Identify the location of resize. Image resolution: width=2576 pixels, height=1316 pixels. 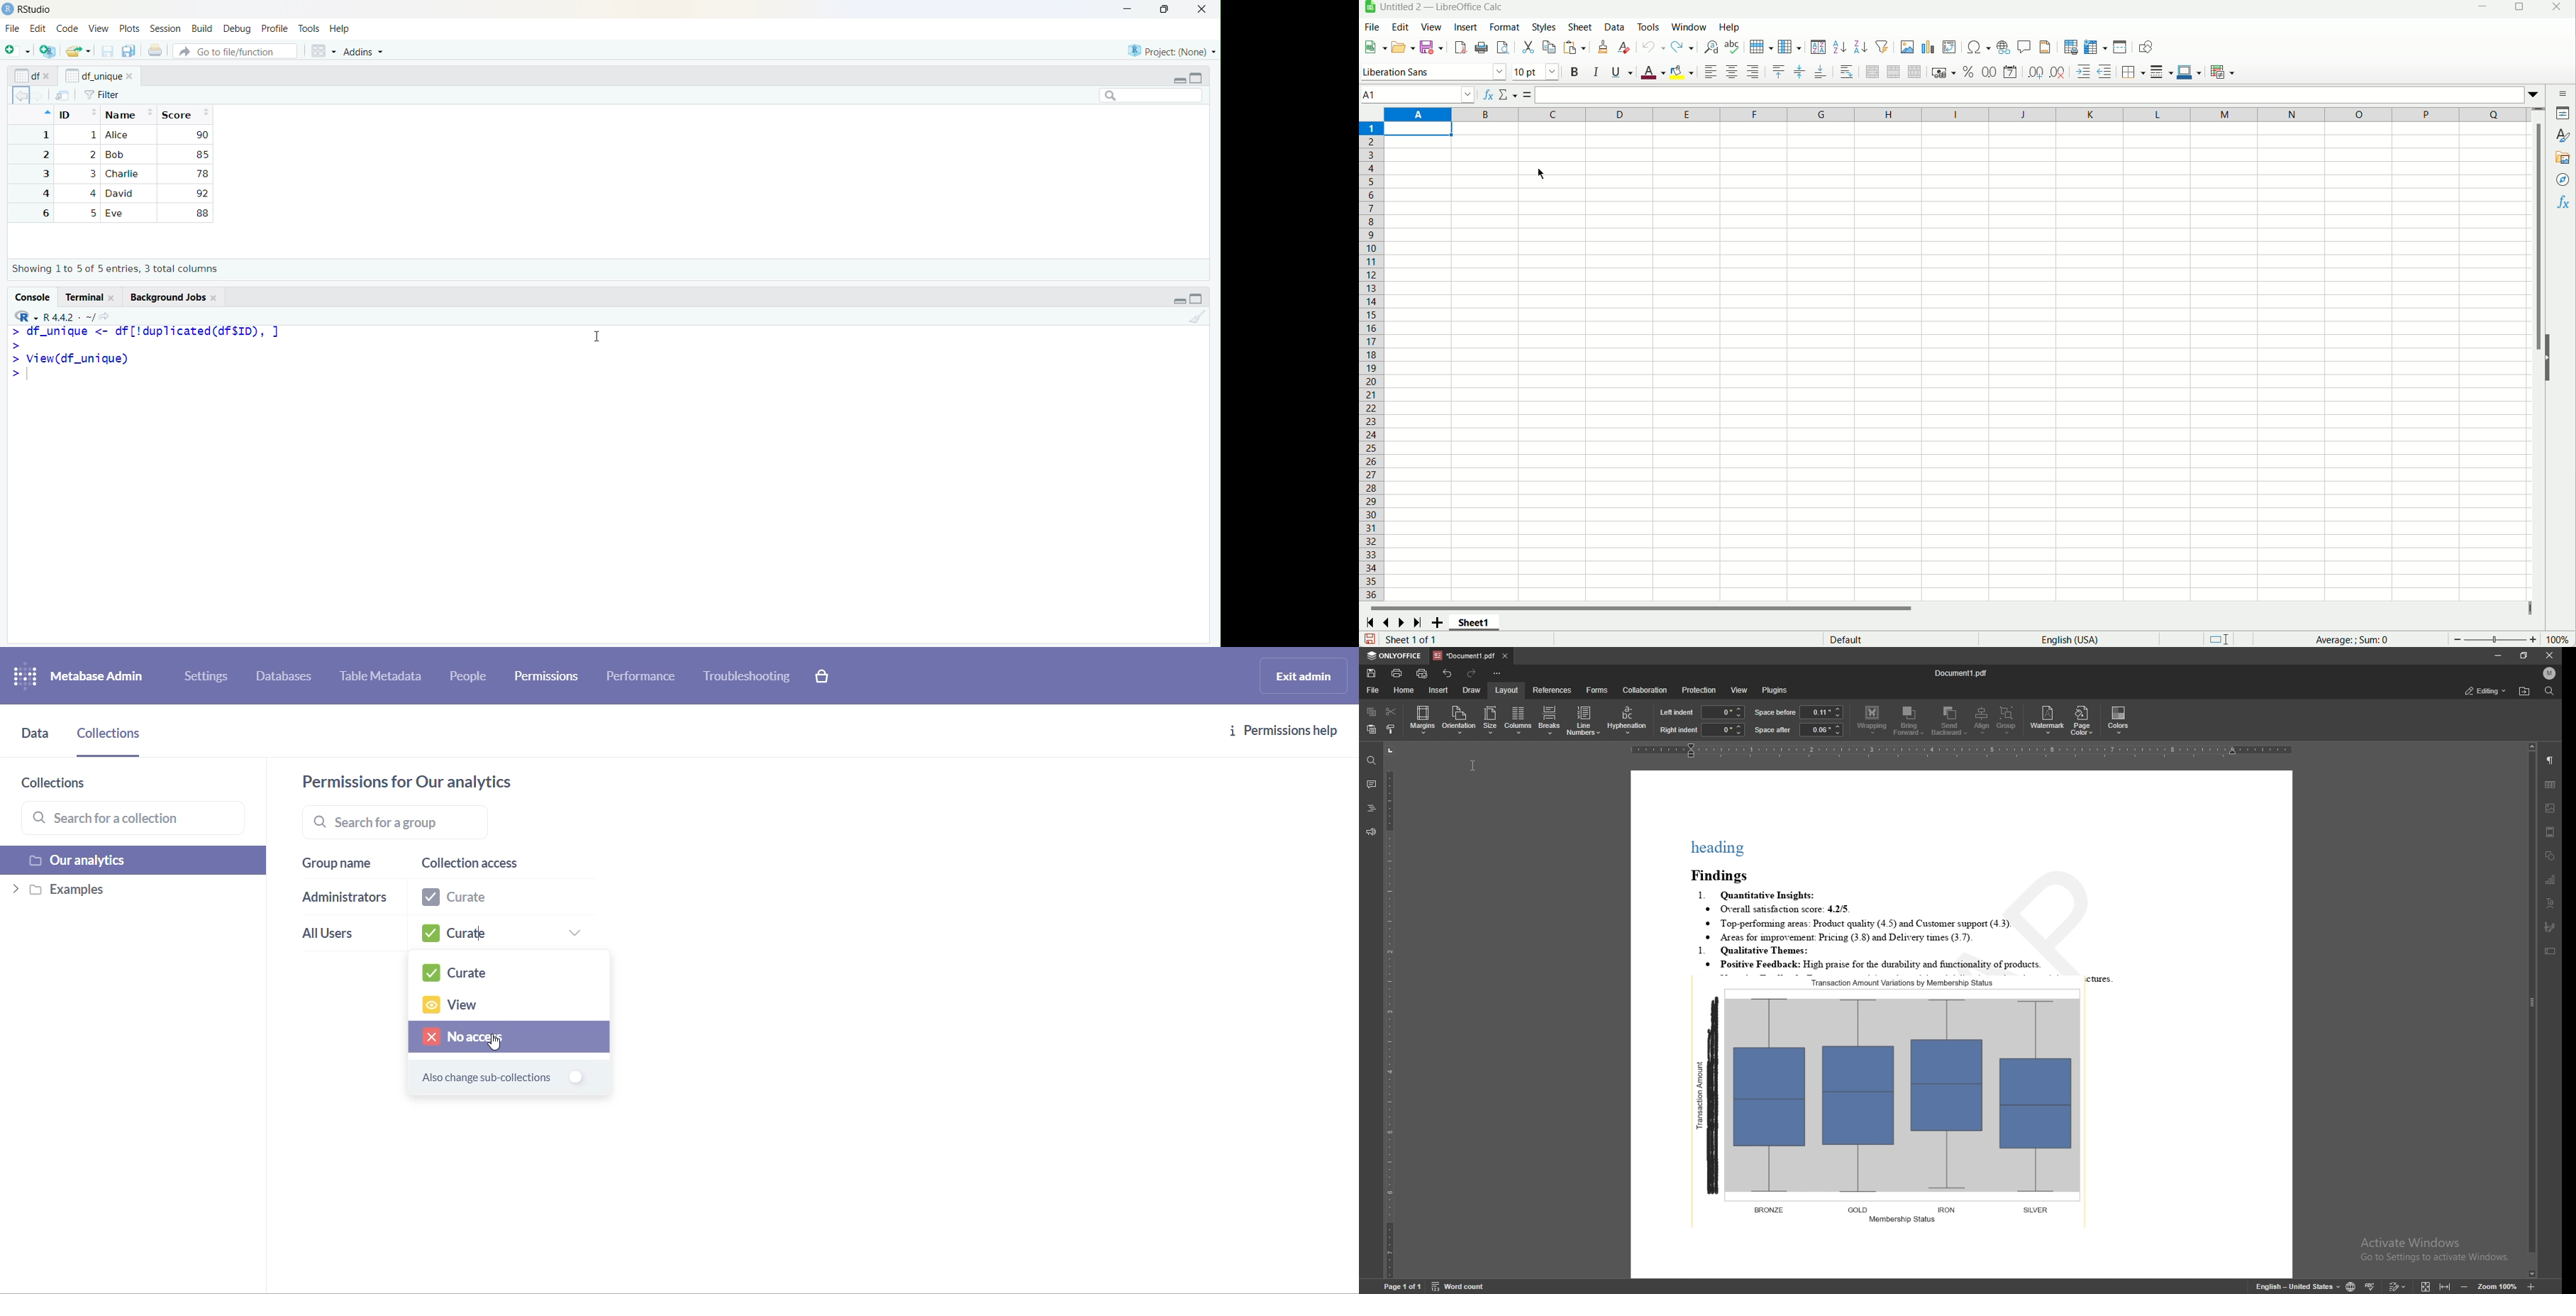
(2524, 656).